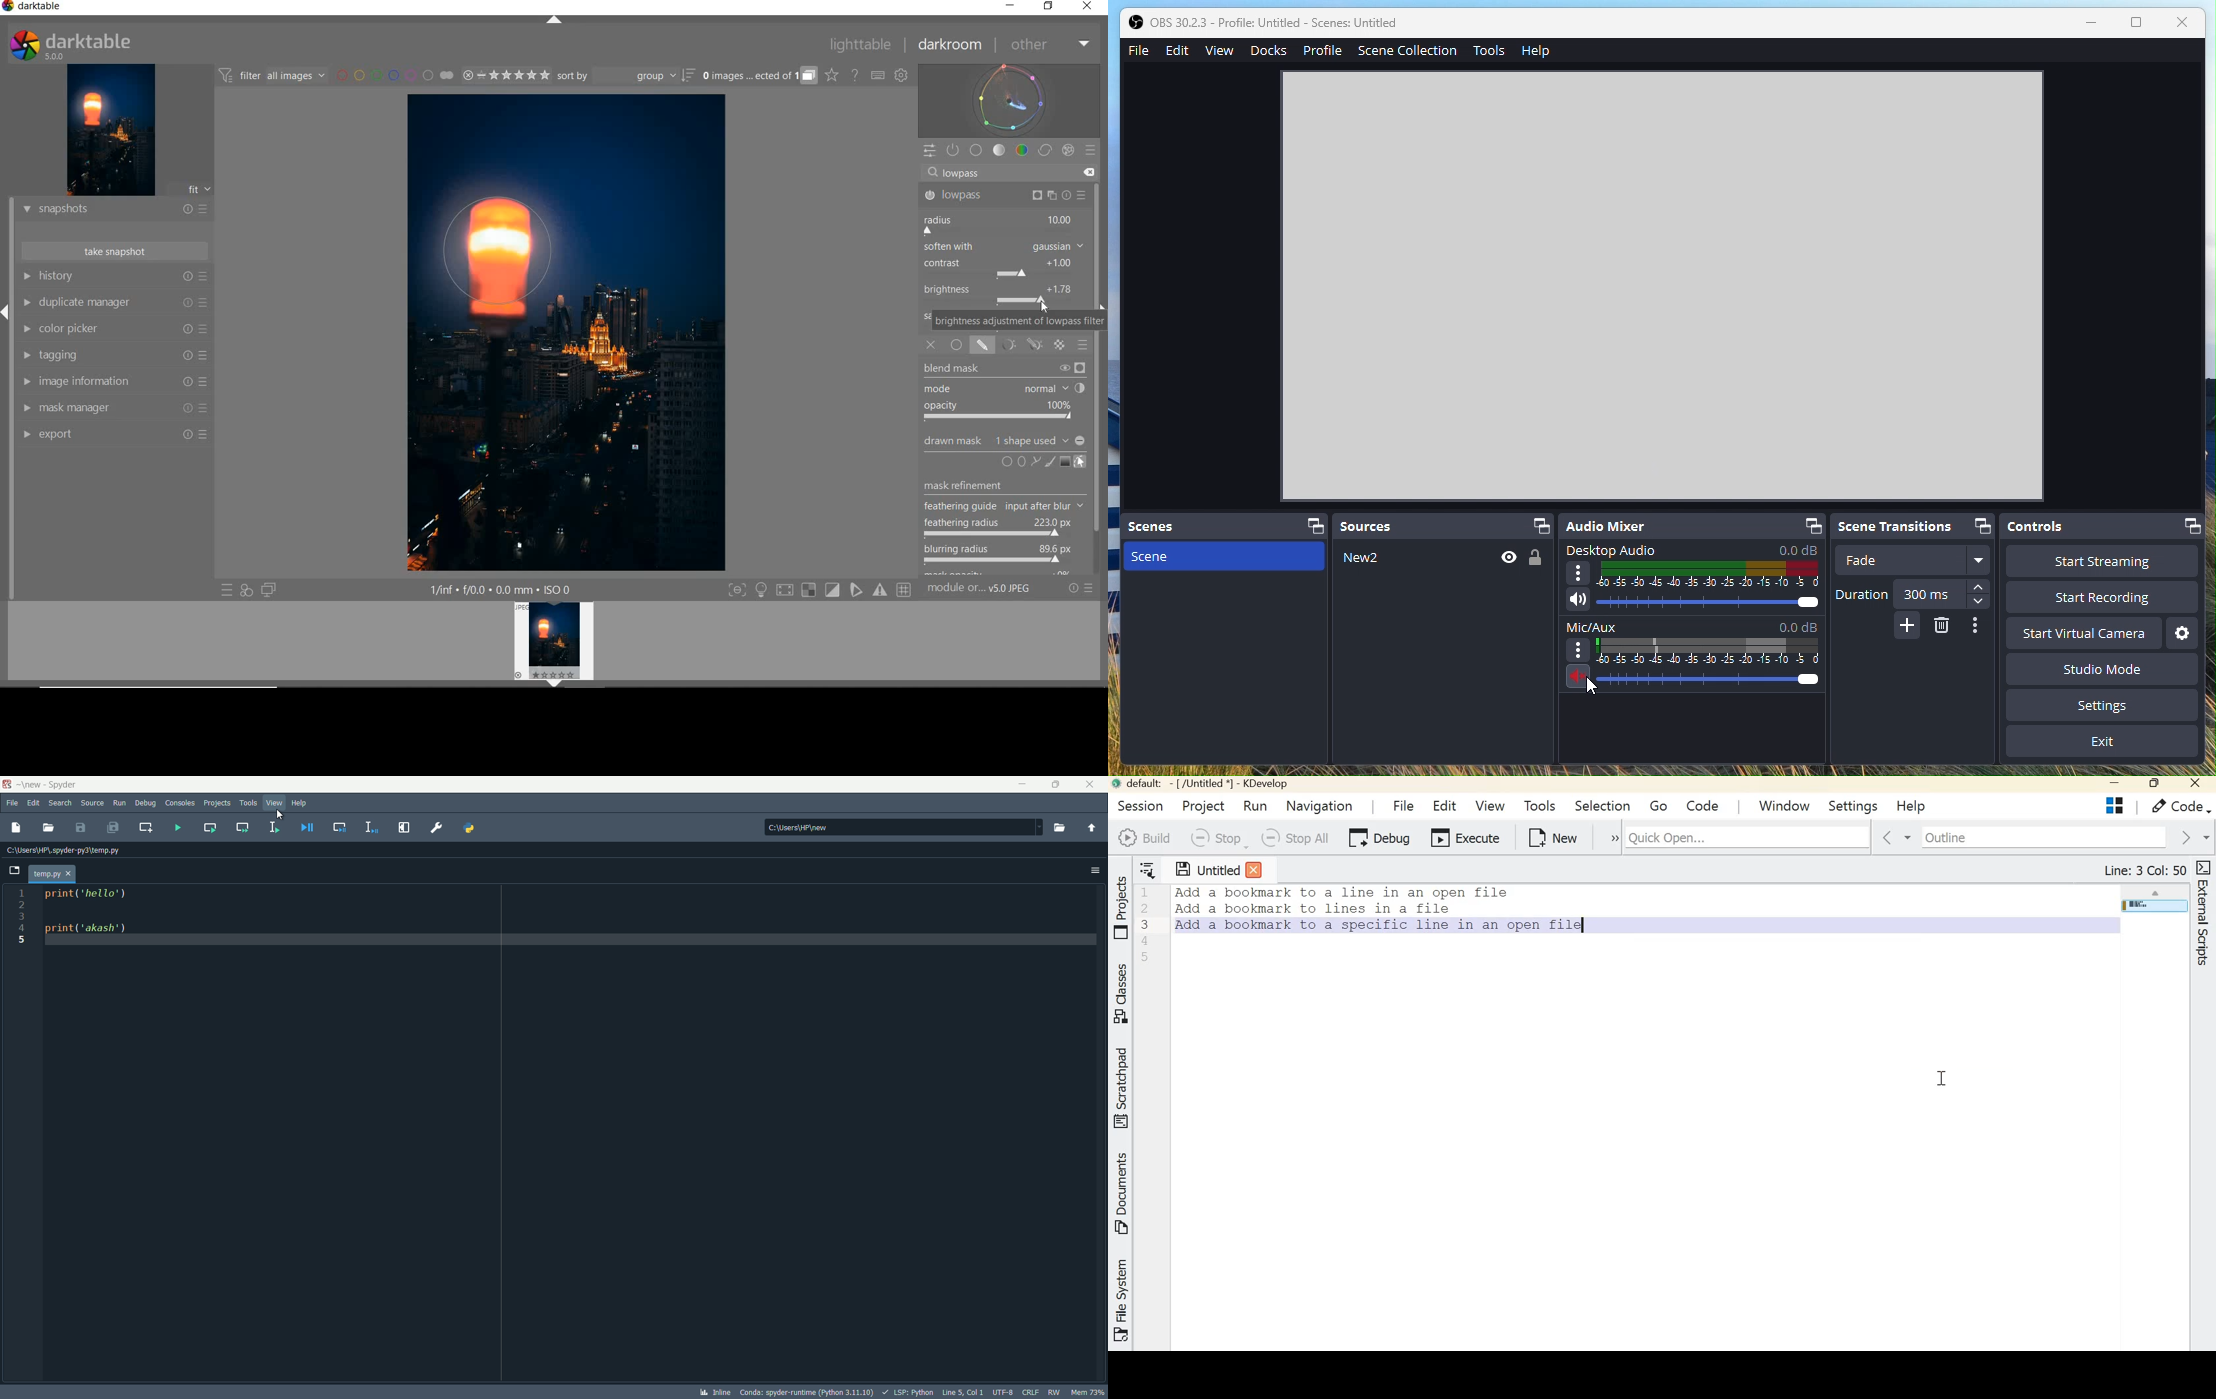 This screenshot has width=2240, height=1400. Describe the element at coordinates (1123, 995) in the screenshot. I see `Classes` at that location.